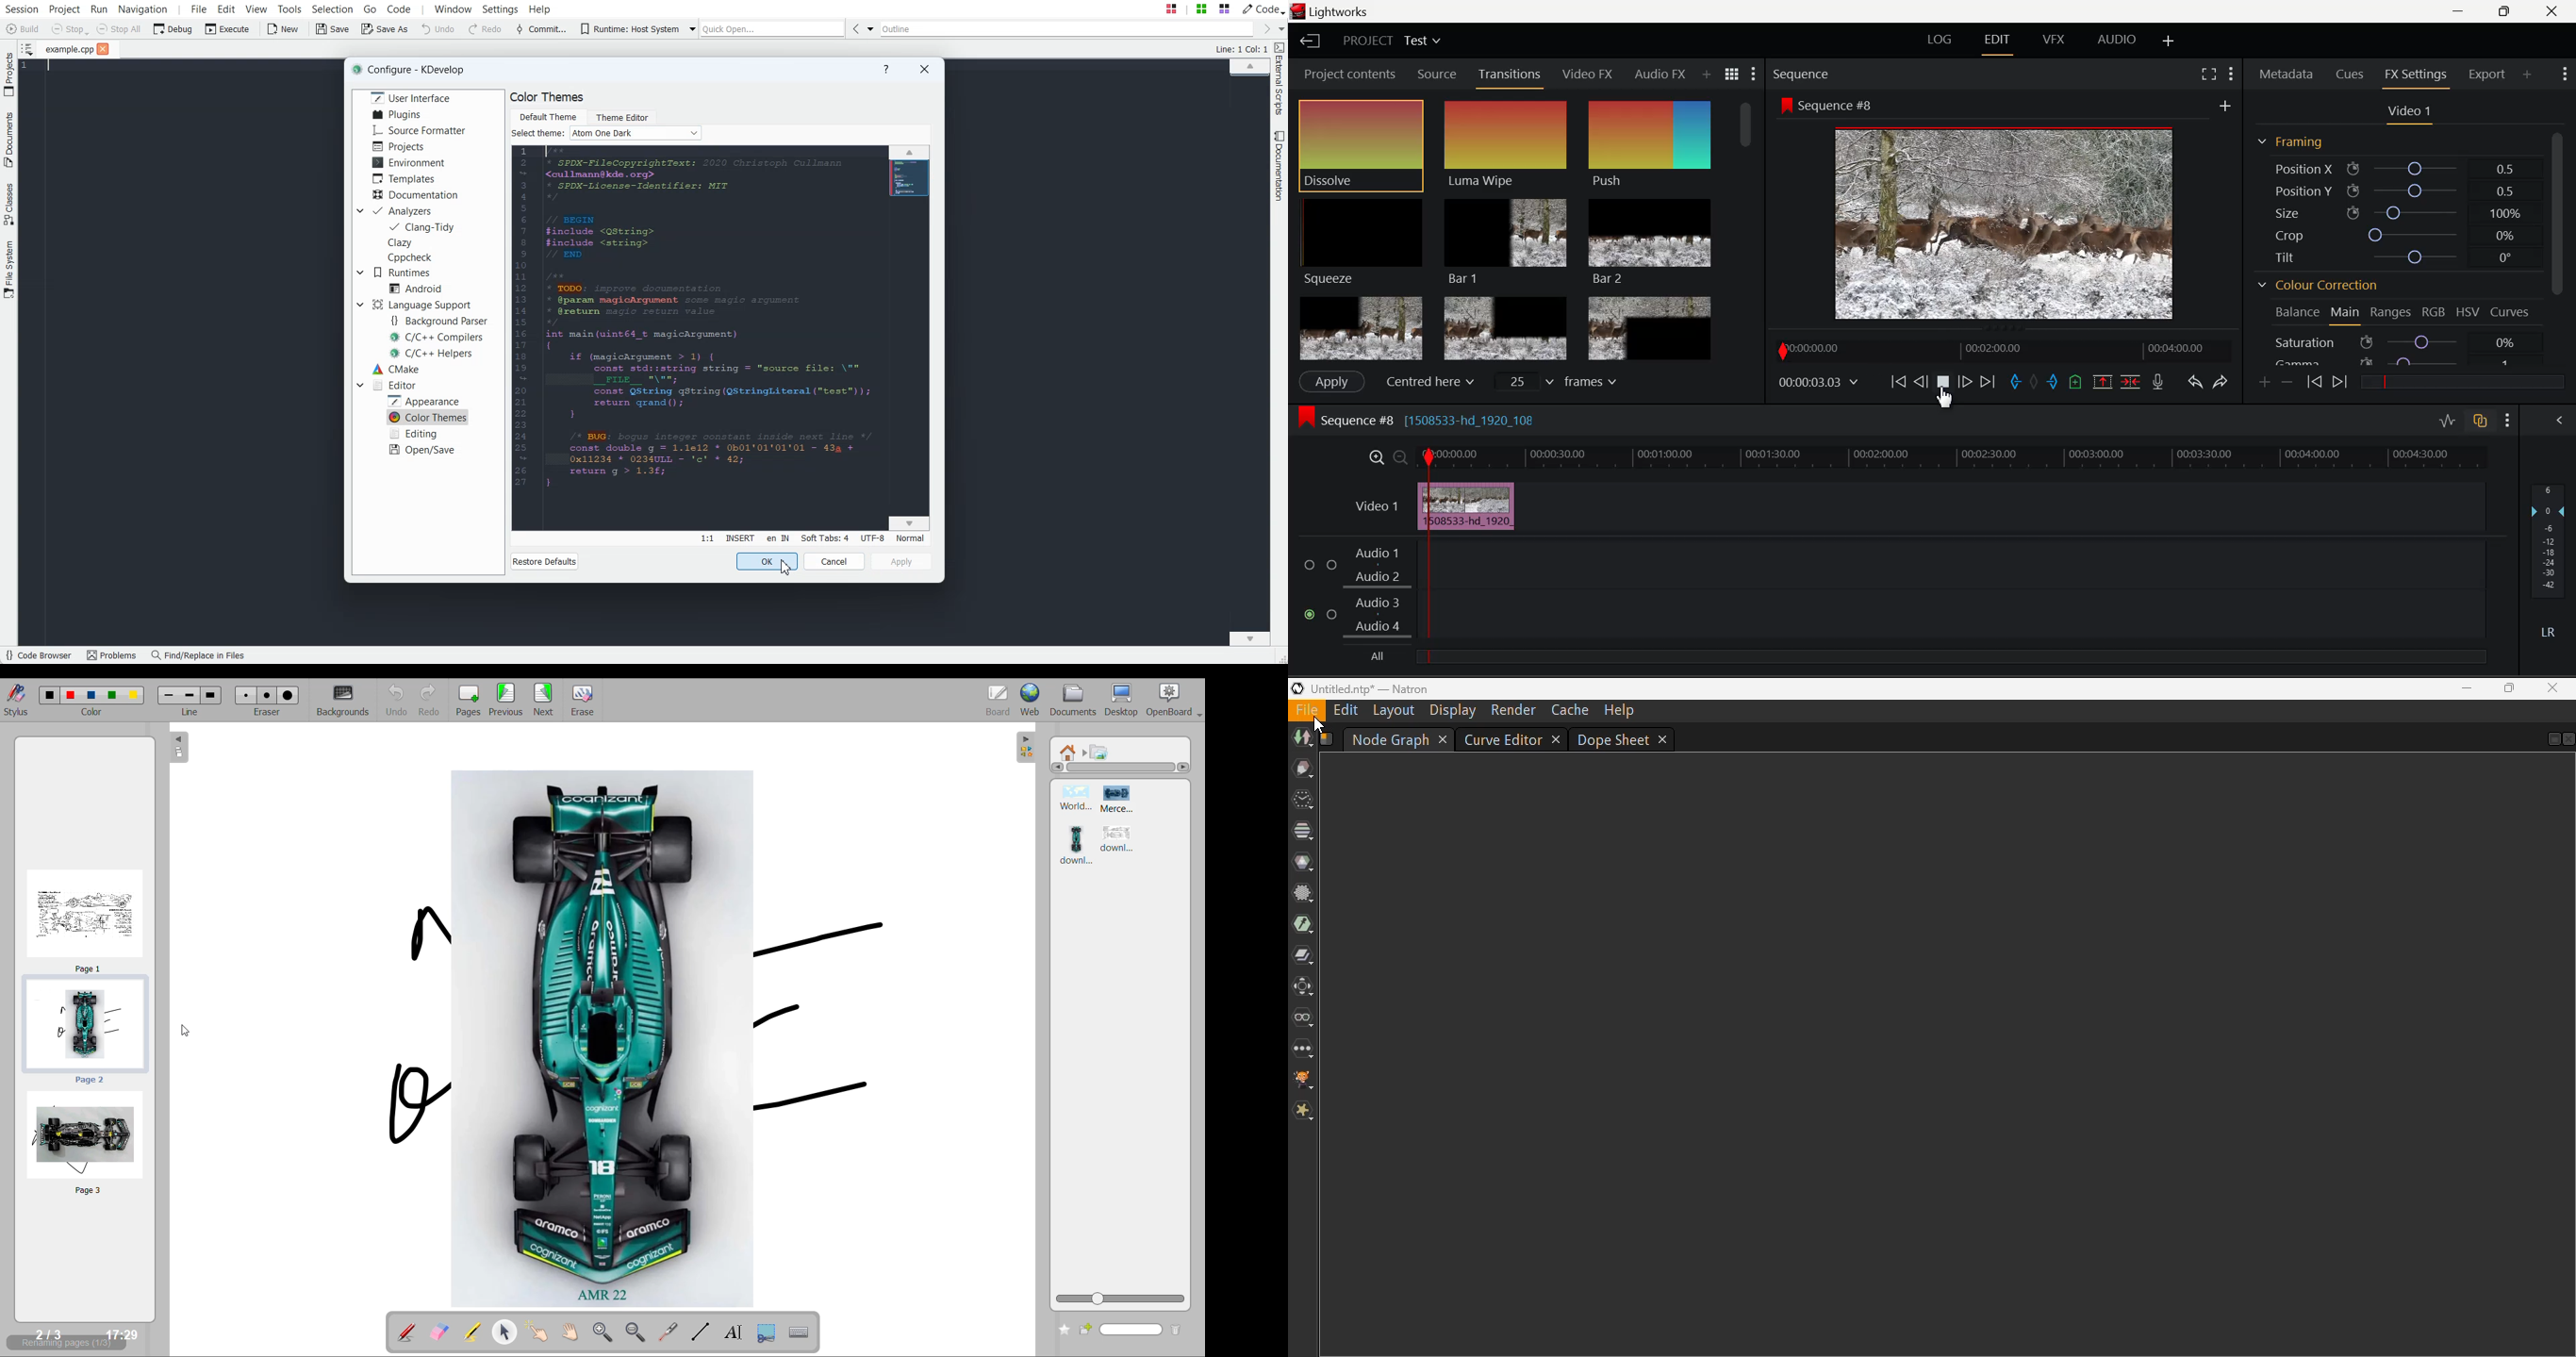 Image resolution: width=2576 pixels, height=1372 pixels. What do you see at coordinates (2508, 421) in the screenshot?
I see `Show Settings` at bounding box center [2508, 421].